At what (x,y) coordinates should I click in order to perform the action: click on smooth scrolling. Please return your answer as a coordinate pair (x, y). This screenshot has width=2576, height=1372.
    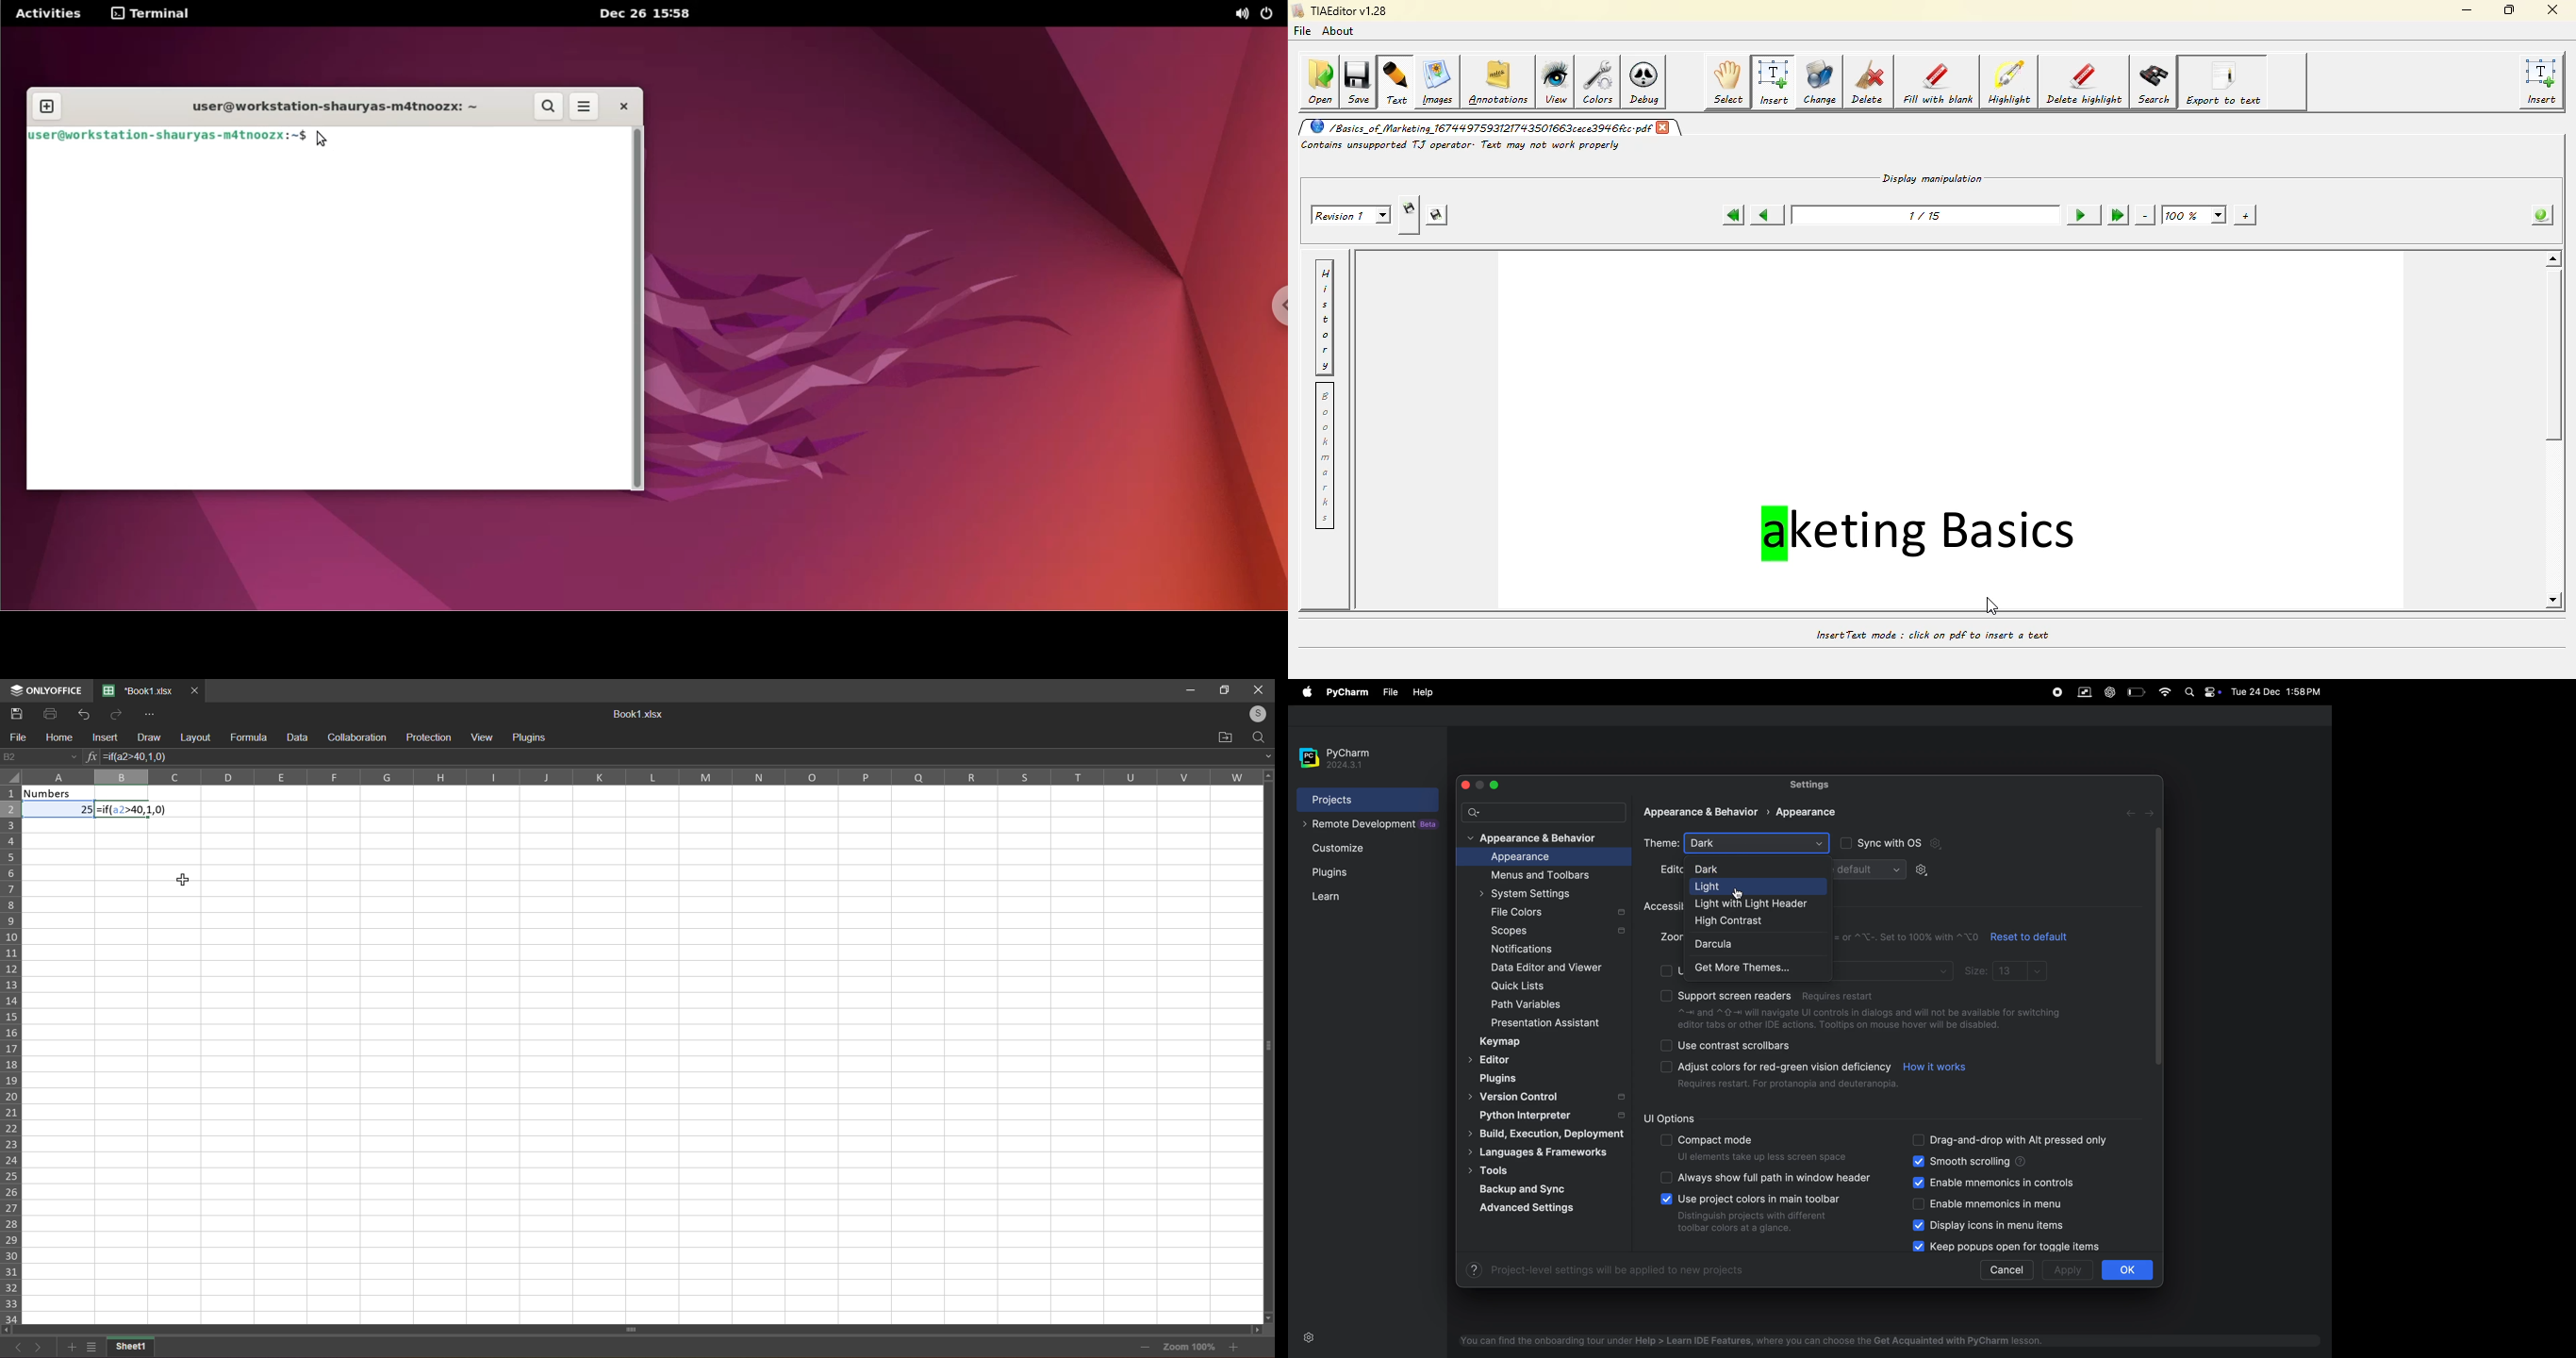
    Looking at the image, I should click on (1980, 1162).